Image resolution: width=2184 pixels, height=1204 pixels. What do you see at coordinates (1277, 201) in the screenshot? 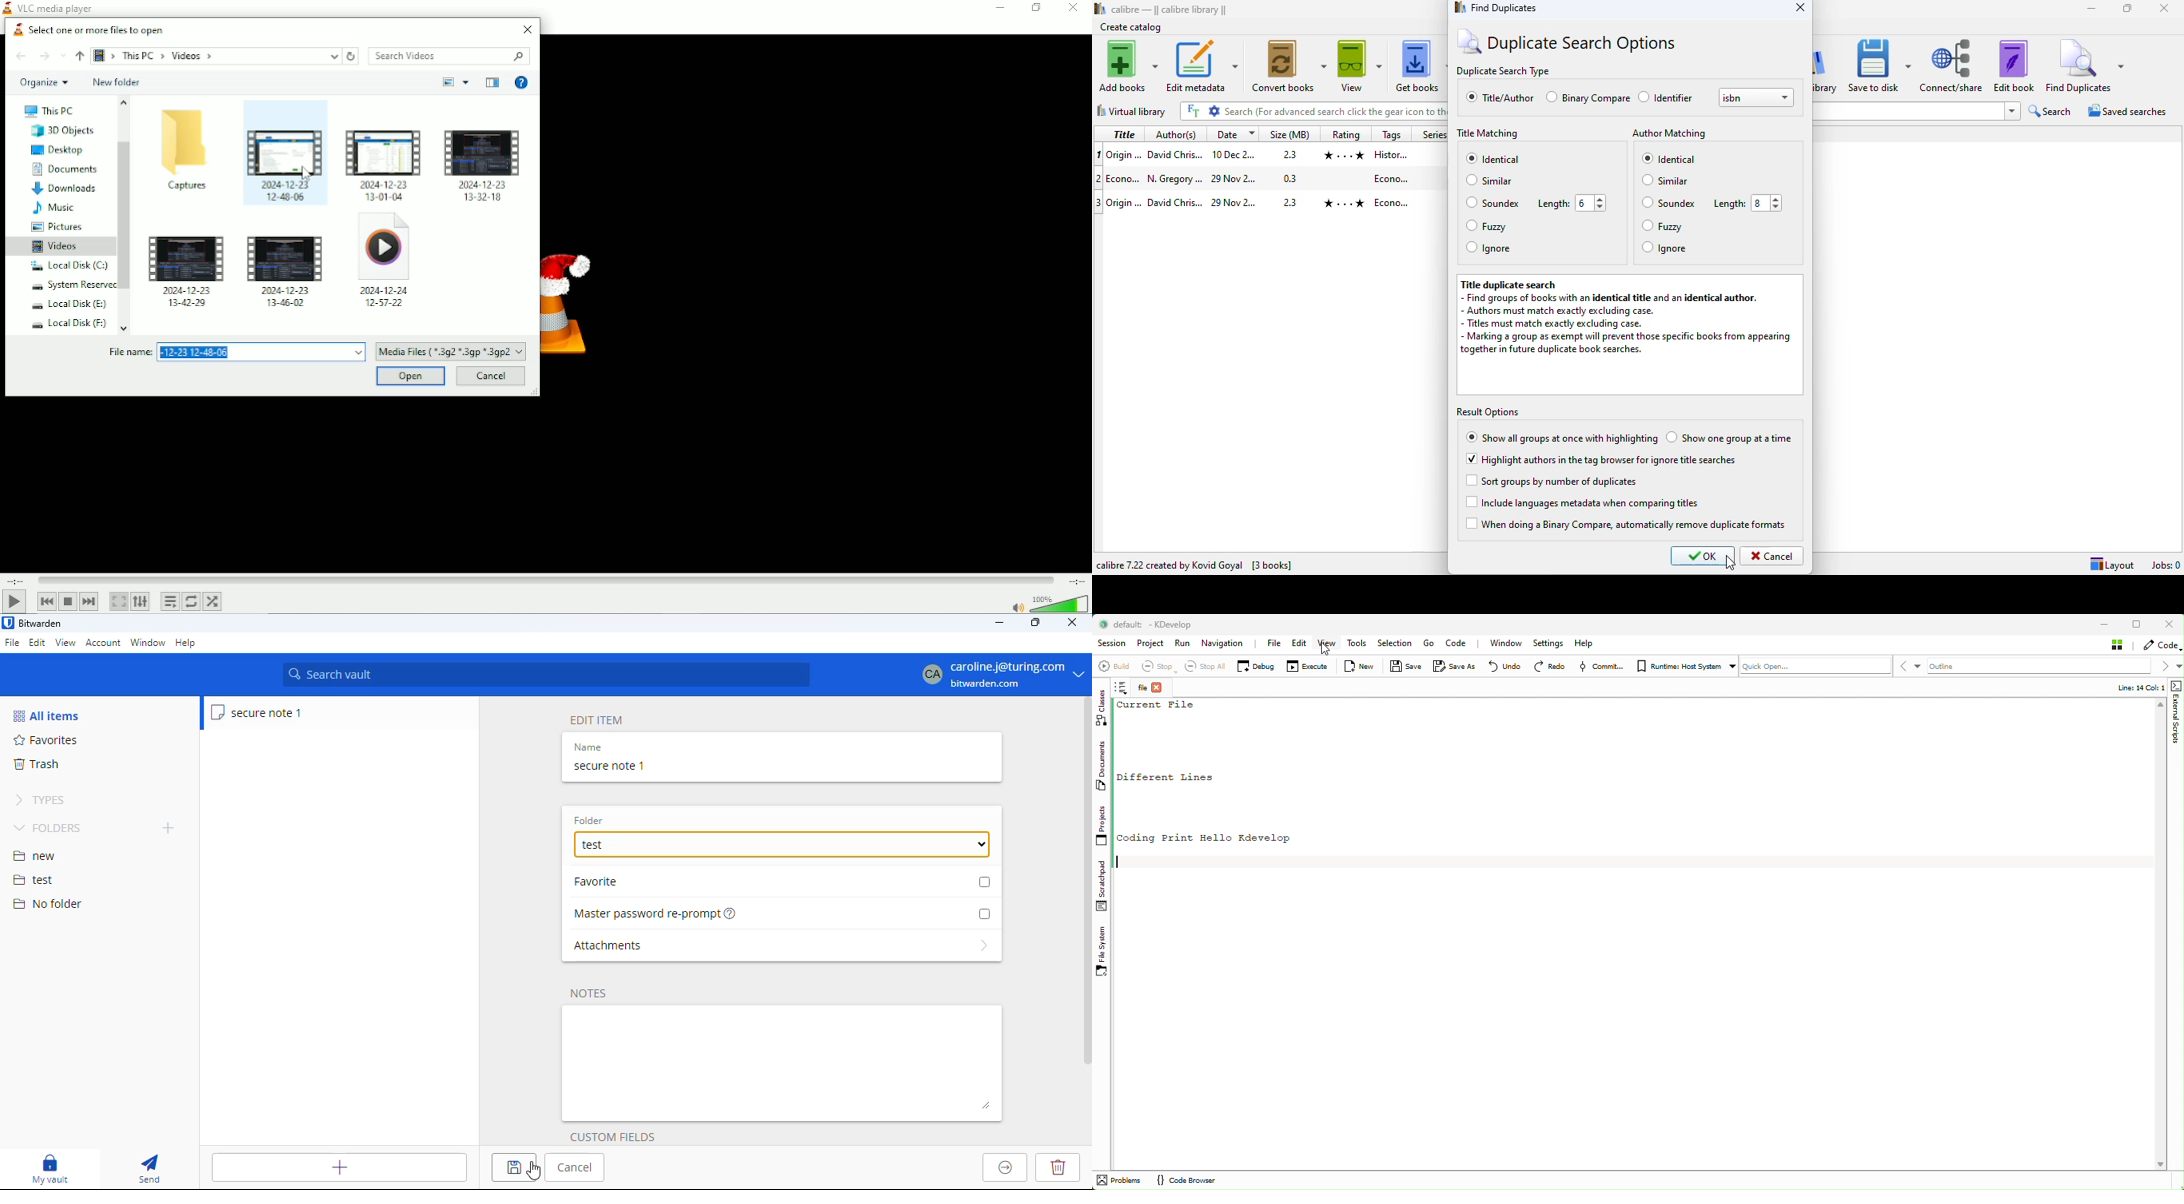
I see `origin...Origin...David Chris...29 Dec 2...2.3 History... Little, Brown May 2018` at bounding box center [1277, 201].